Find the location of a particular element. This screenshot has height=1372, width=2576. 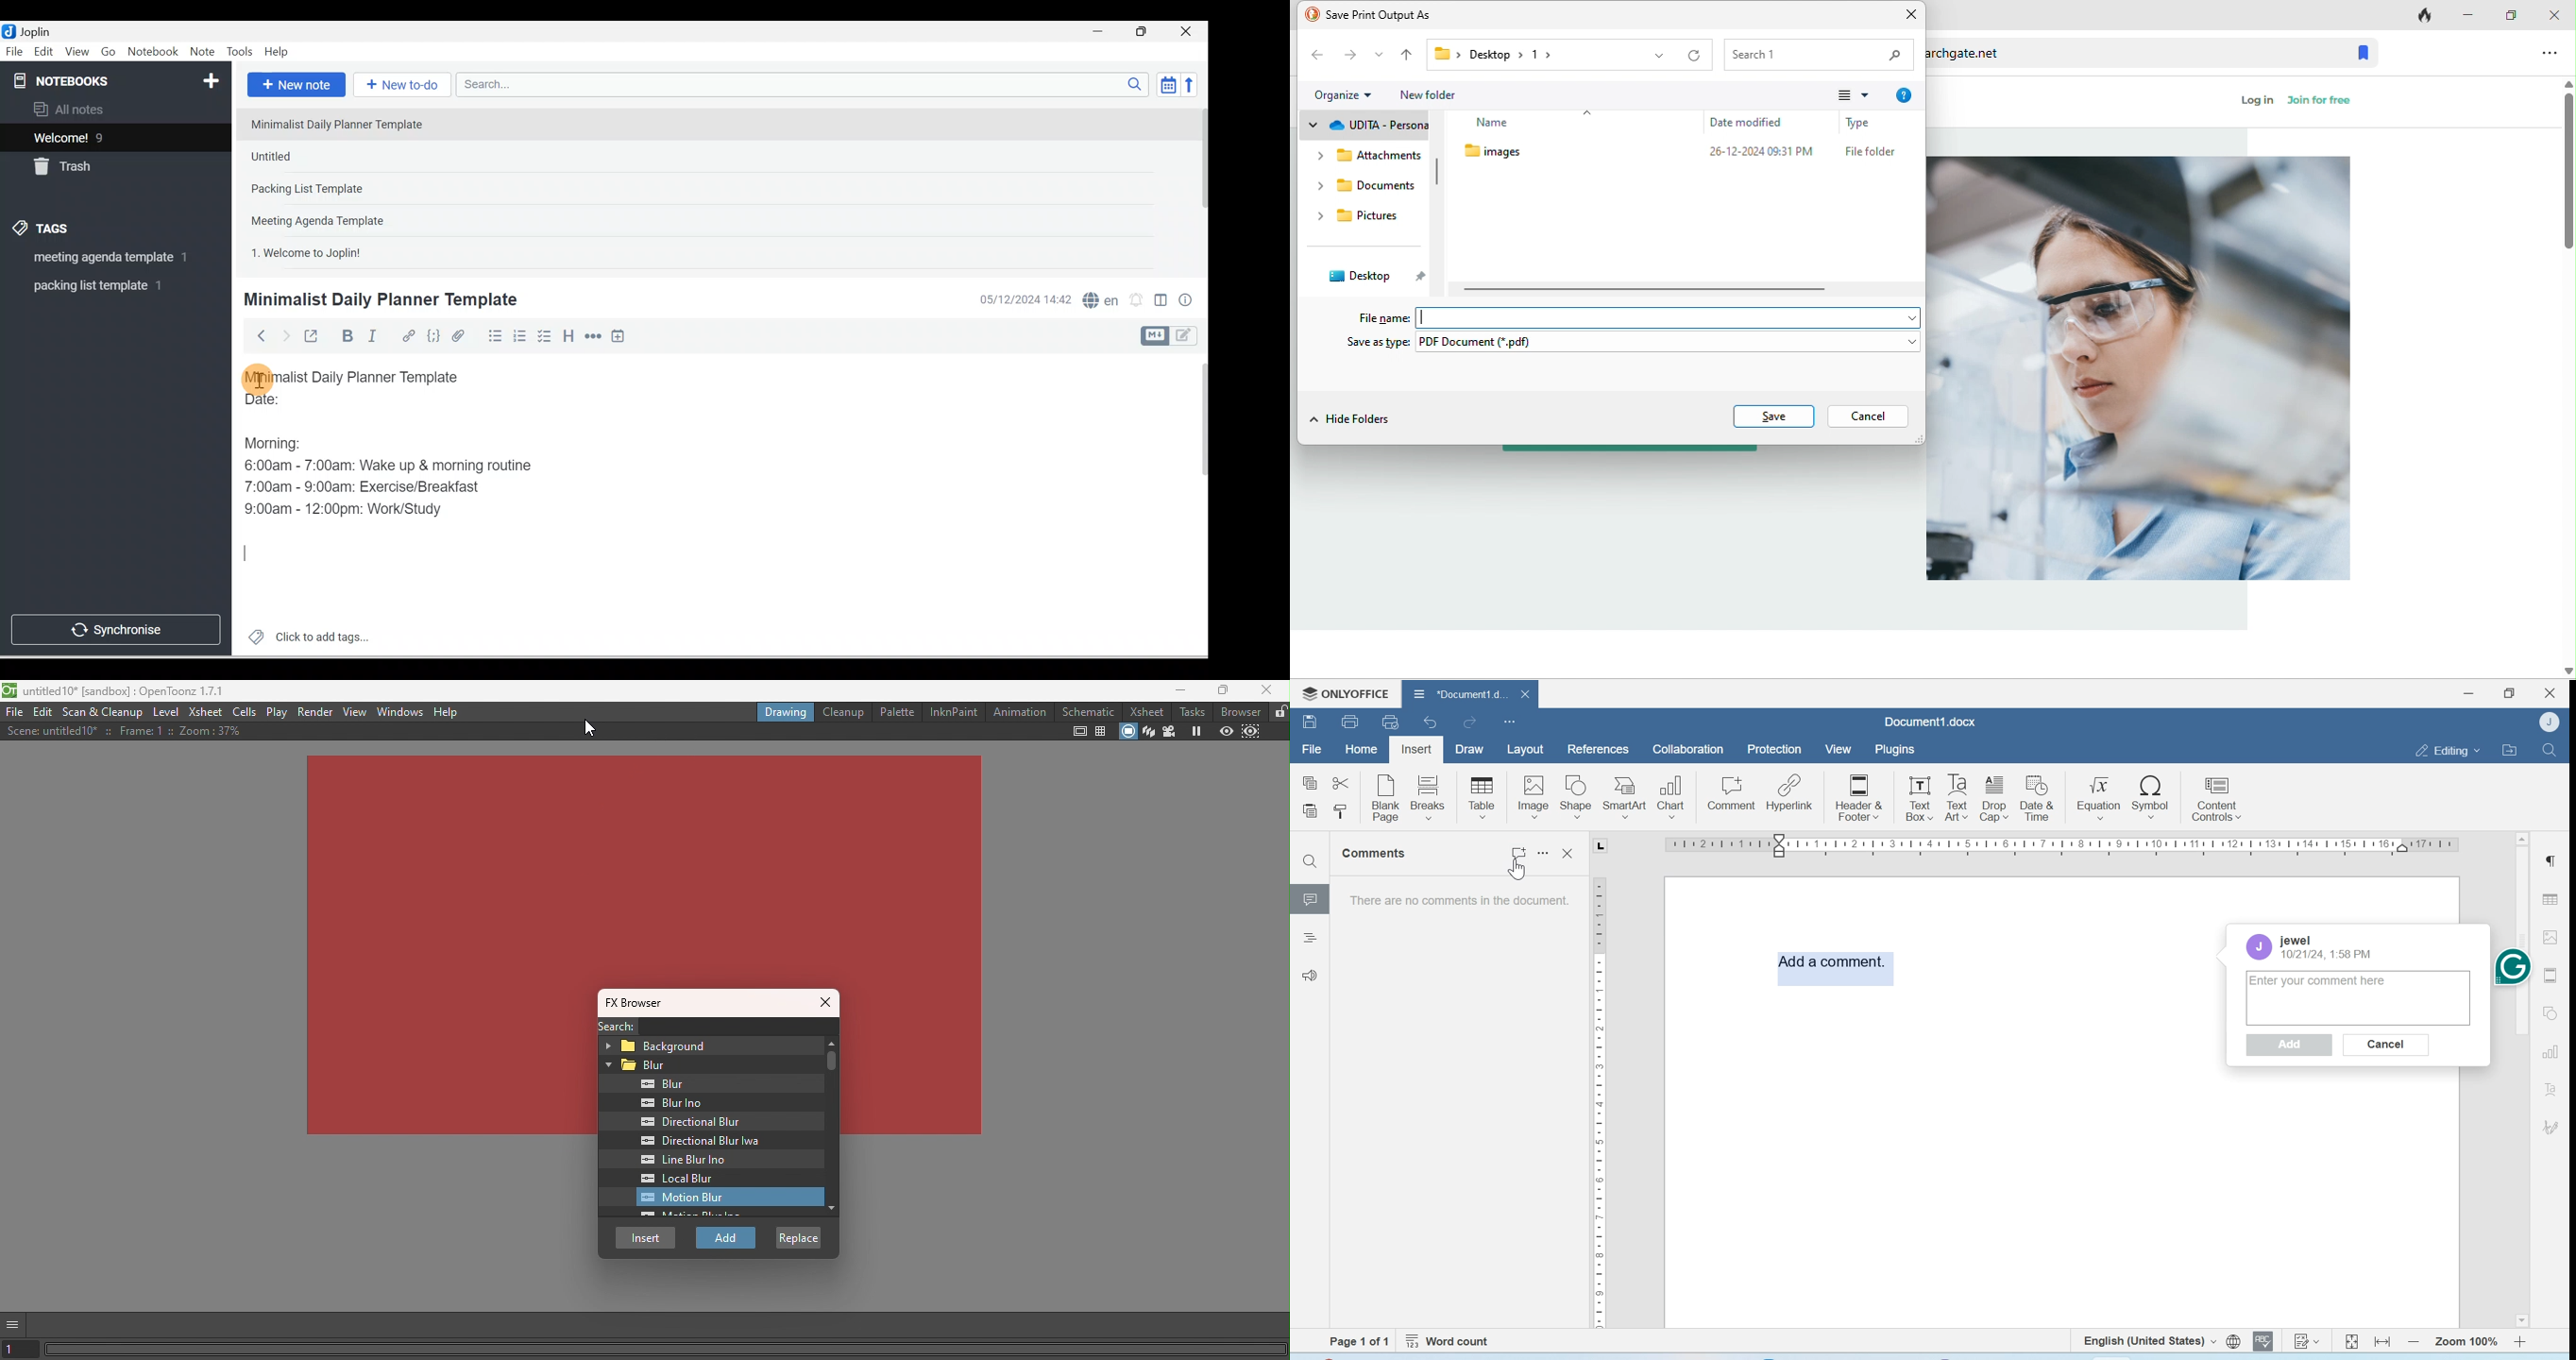

Trash is located at coordinates (93, 163).